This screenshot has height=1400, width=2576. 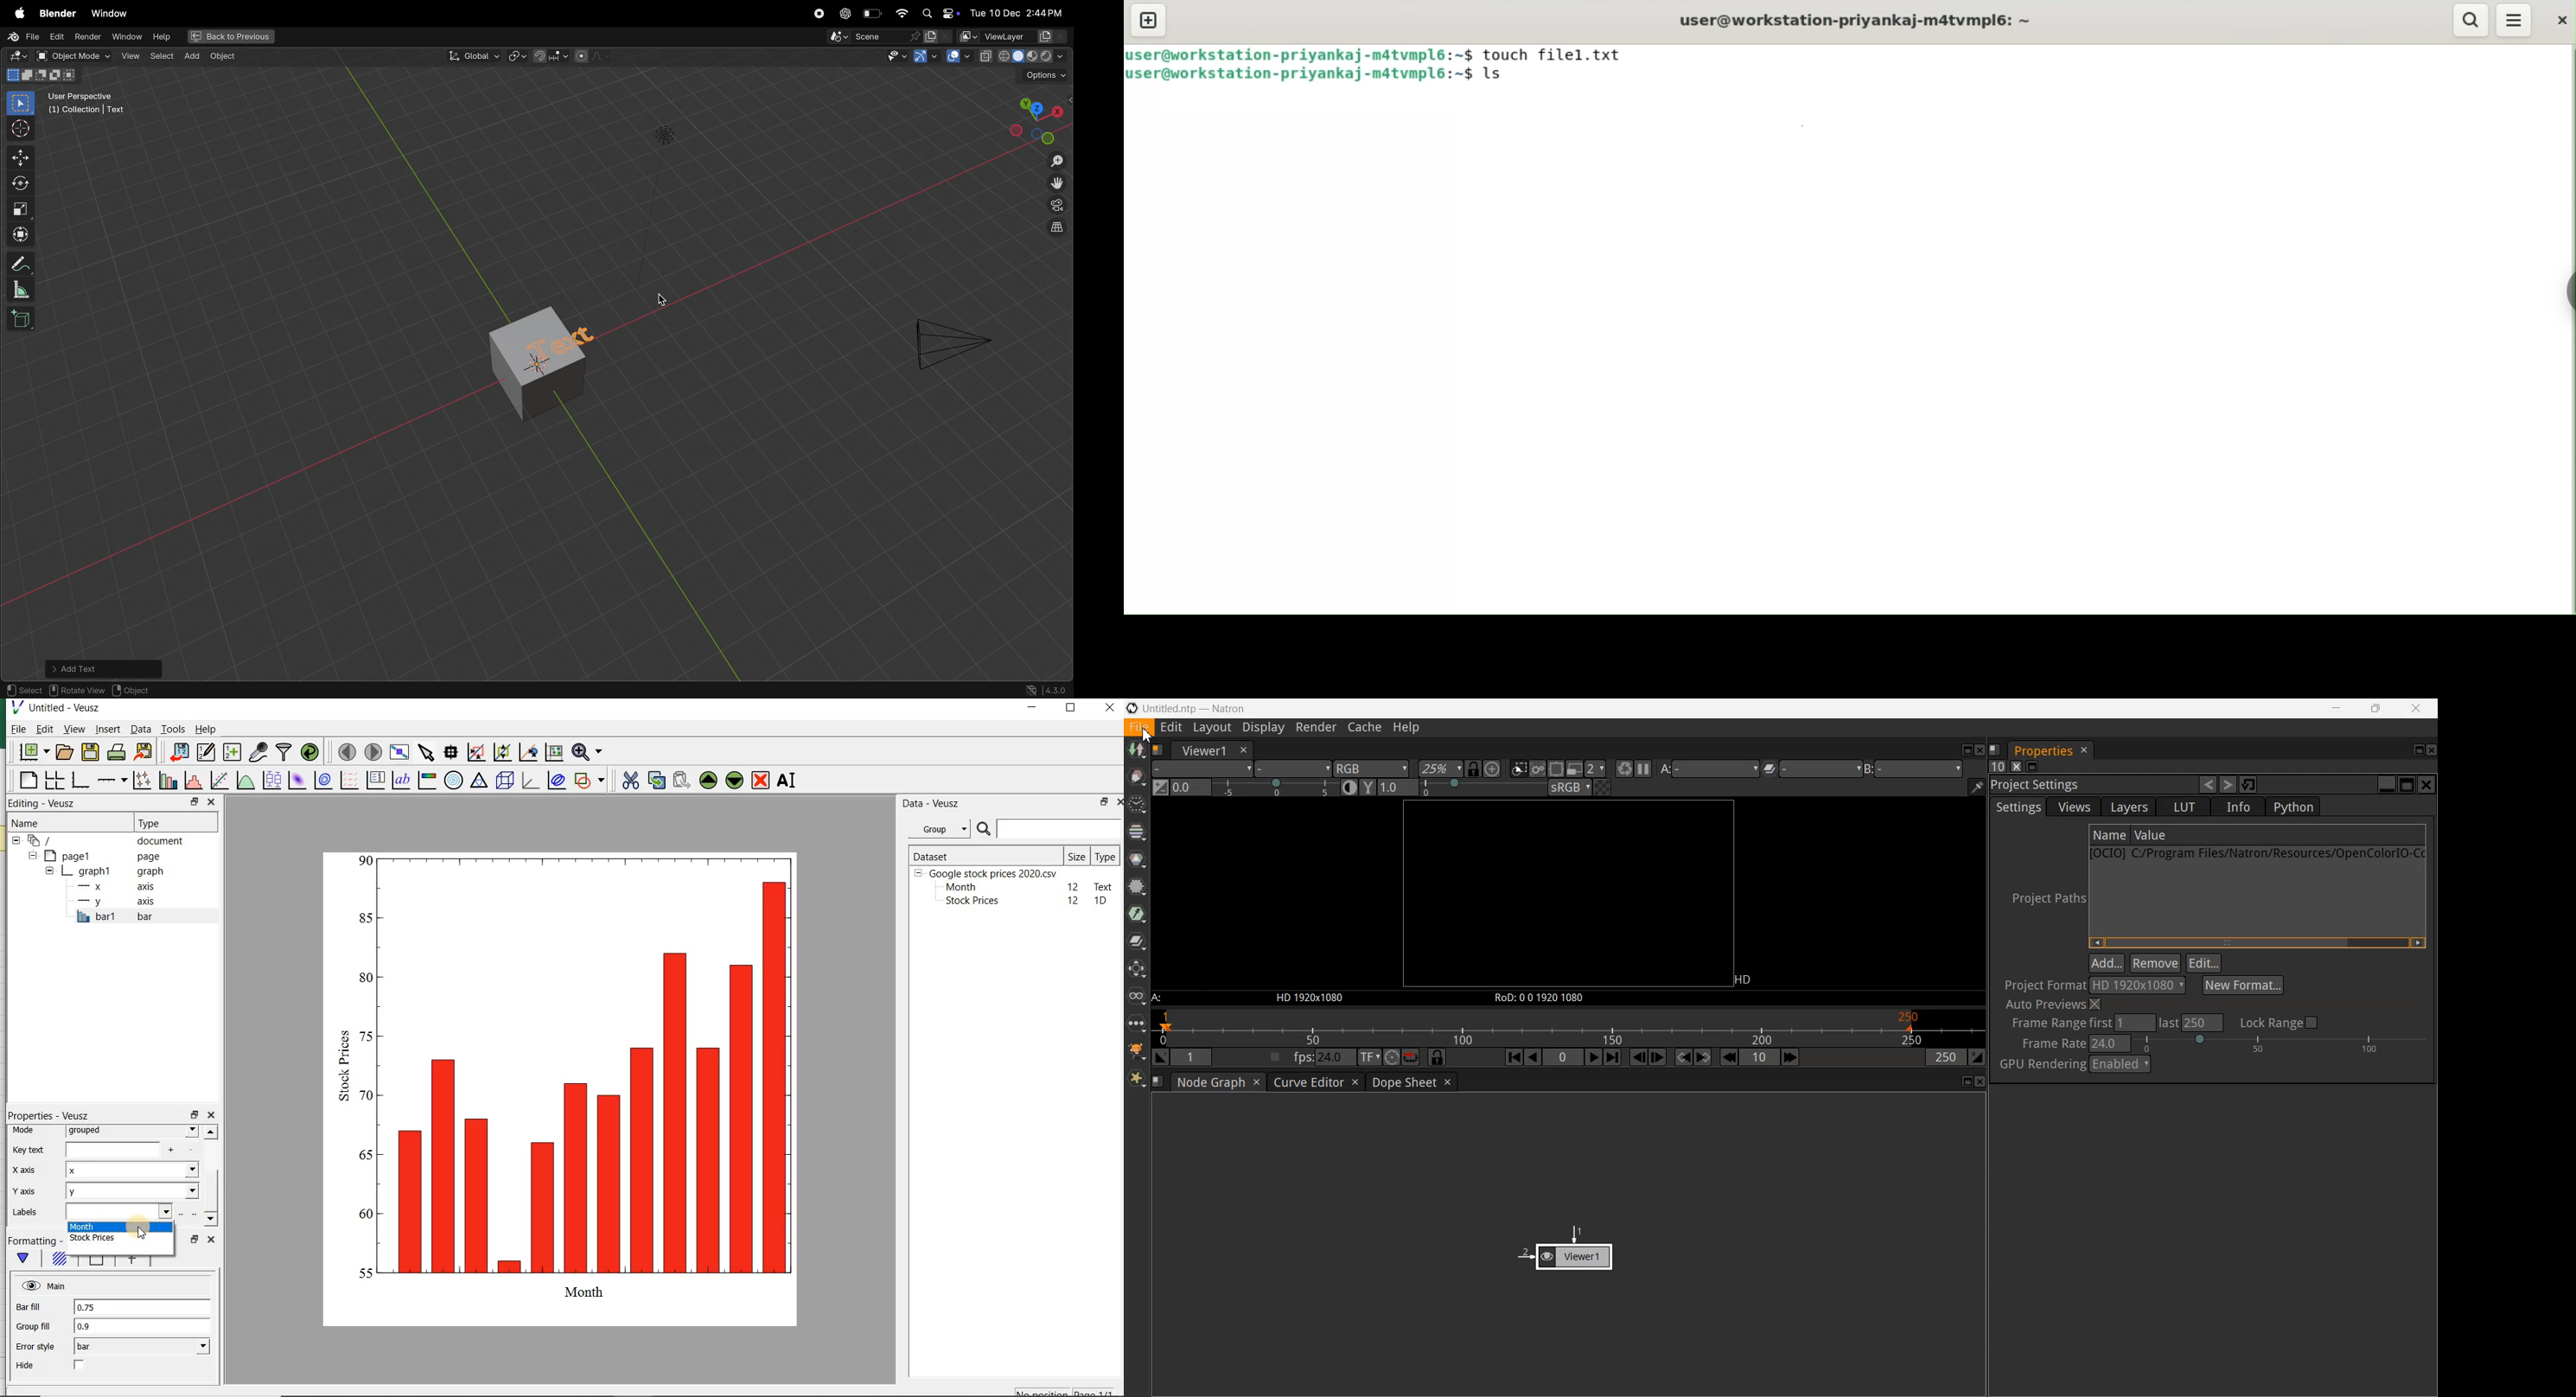 What do you see at coordinates (896, 58) in the screenshot?
I see `visibility` at bounding box center [896, 58].